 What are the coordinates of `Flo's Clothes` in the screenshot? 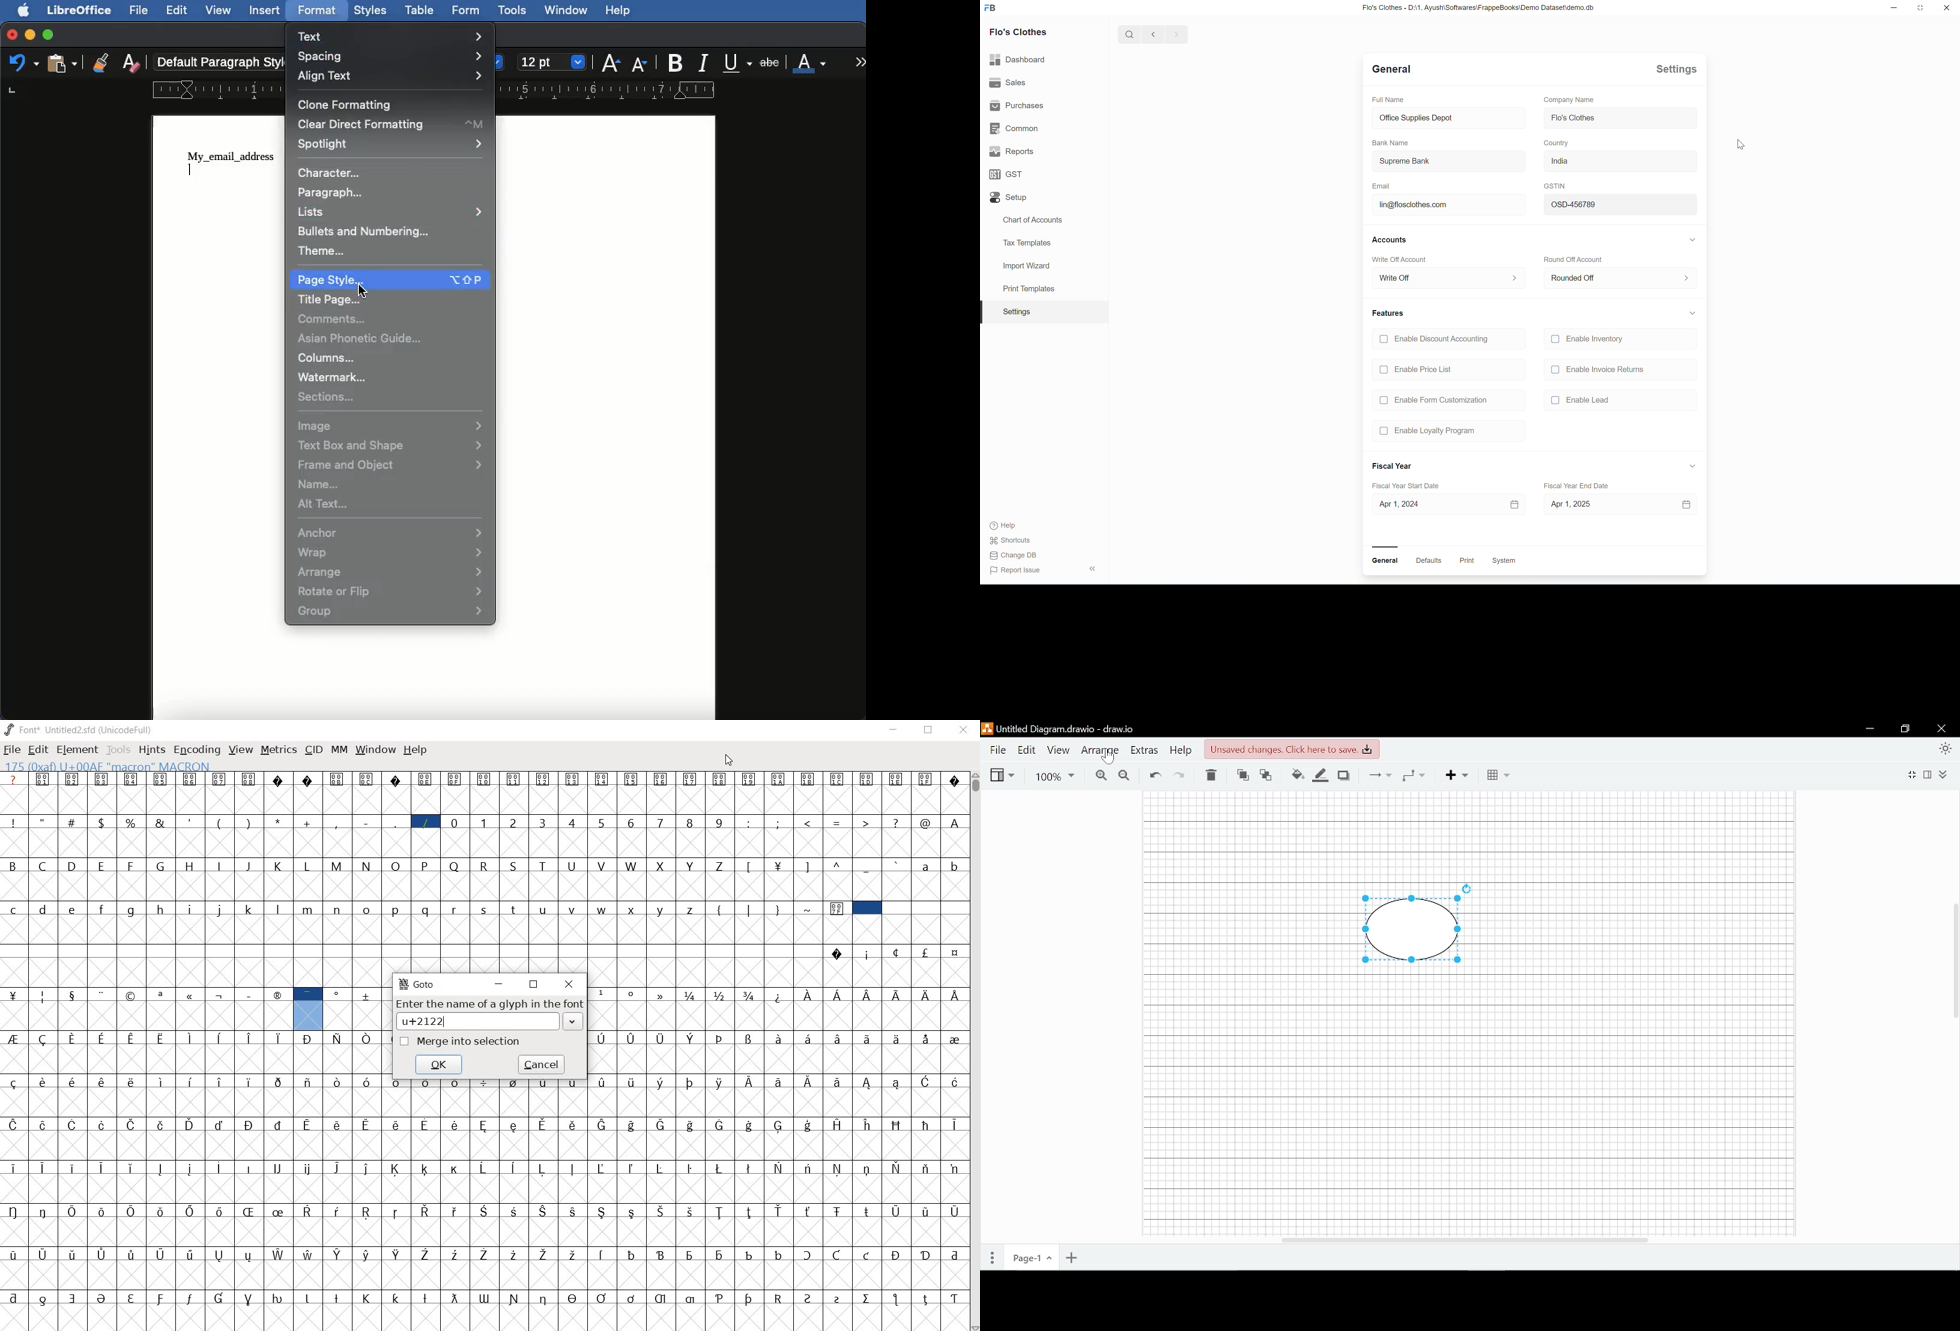 It's located at (1620, 119).